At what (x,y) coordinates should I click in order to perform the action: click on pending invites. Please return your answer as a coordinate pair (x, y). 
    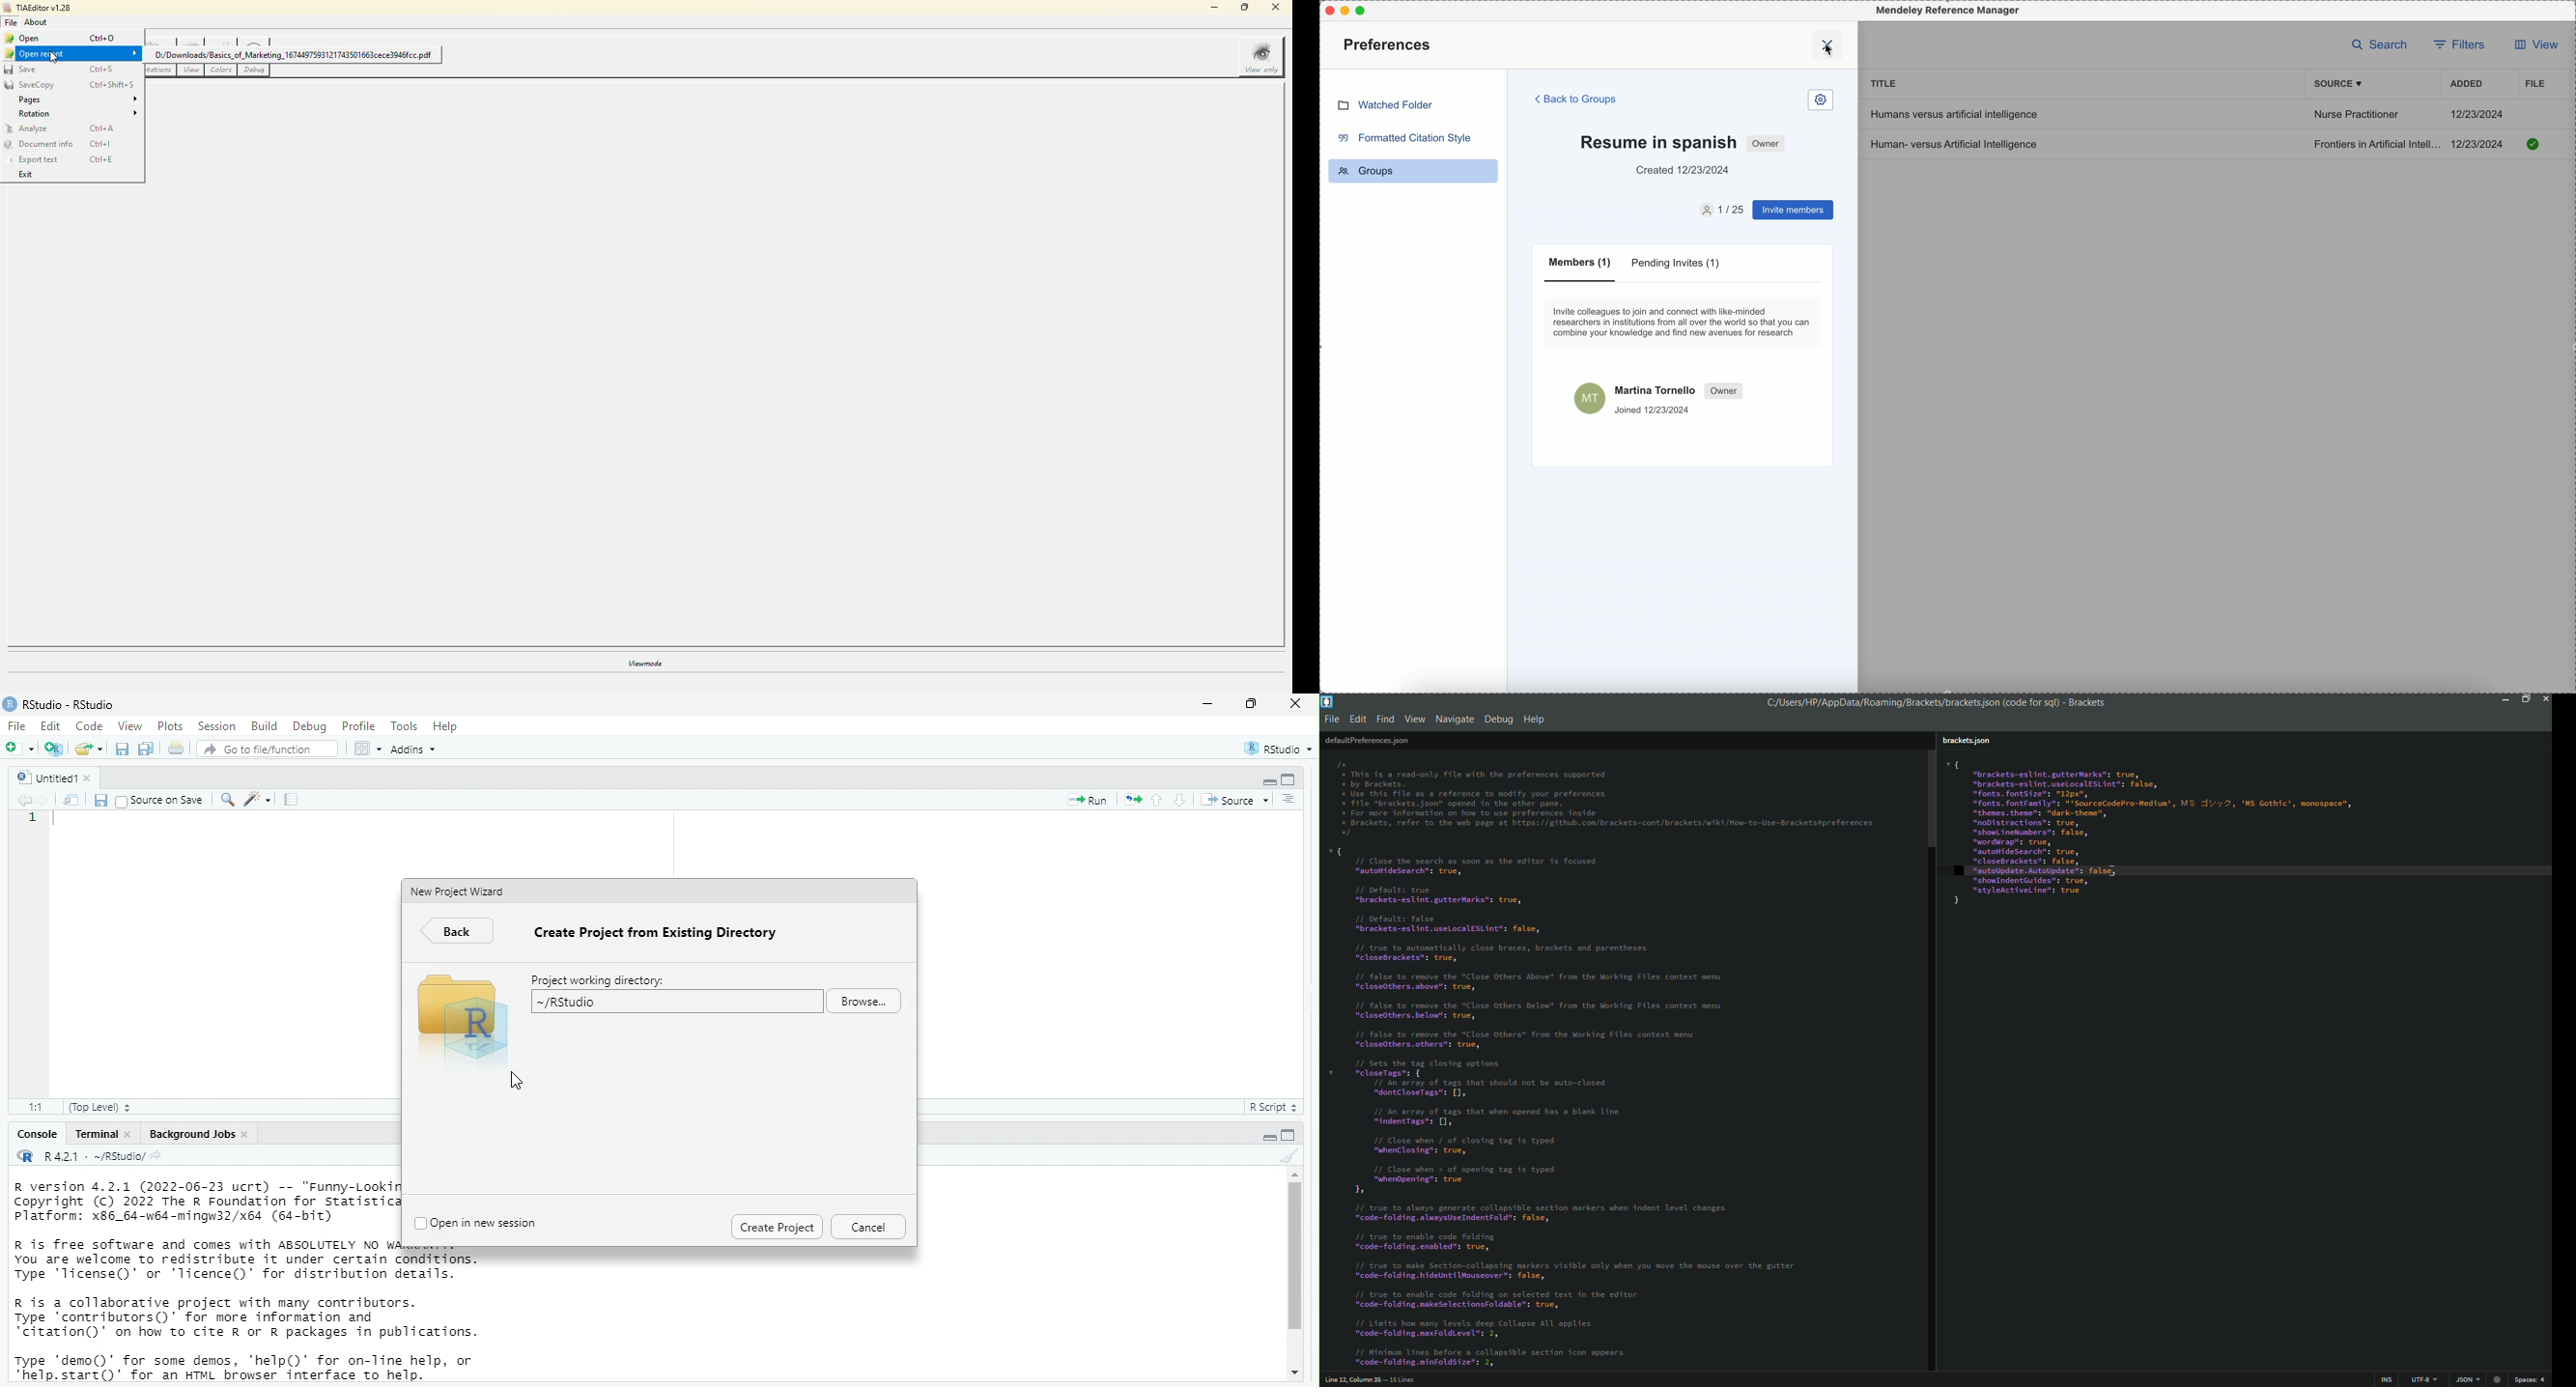
    Looking at the image, I should click on (1678, 265).